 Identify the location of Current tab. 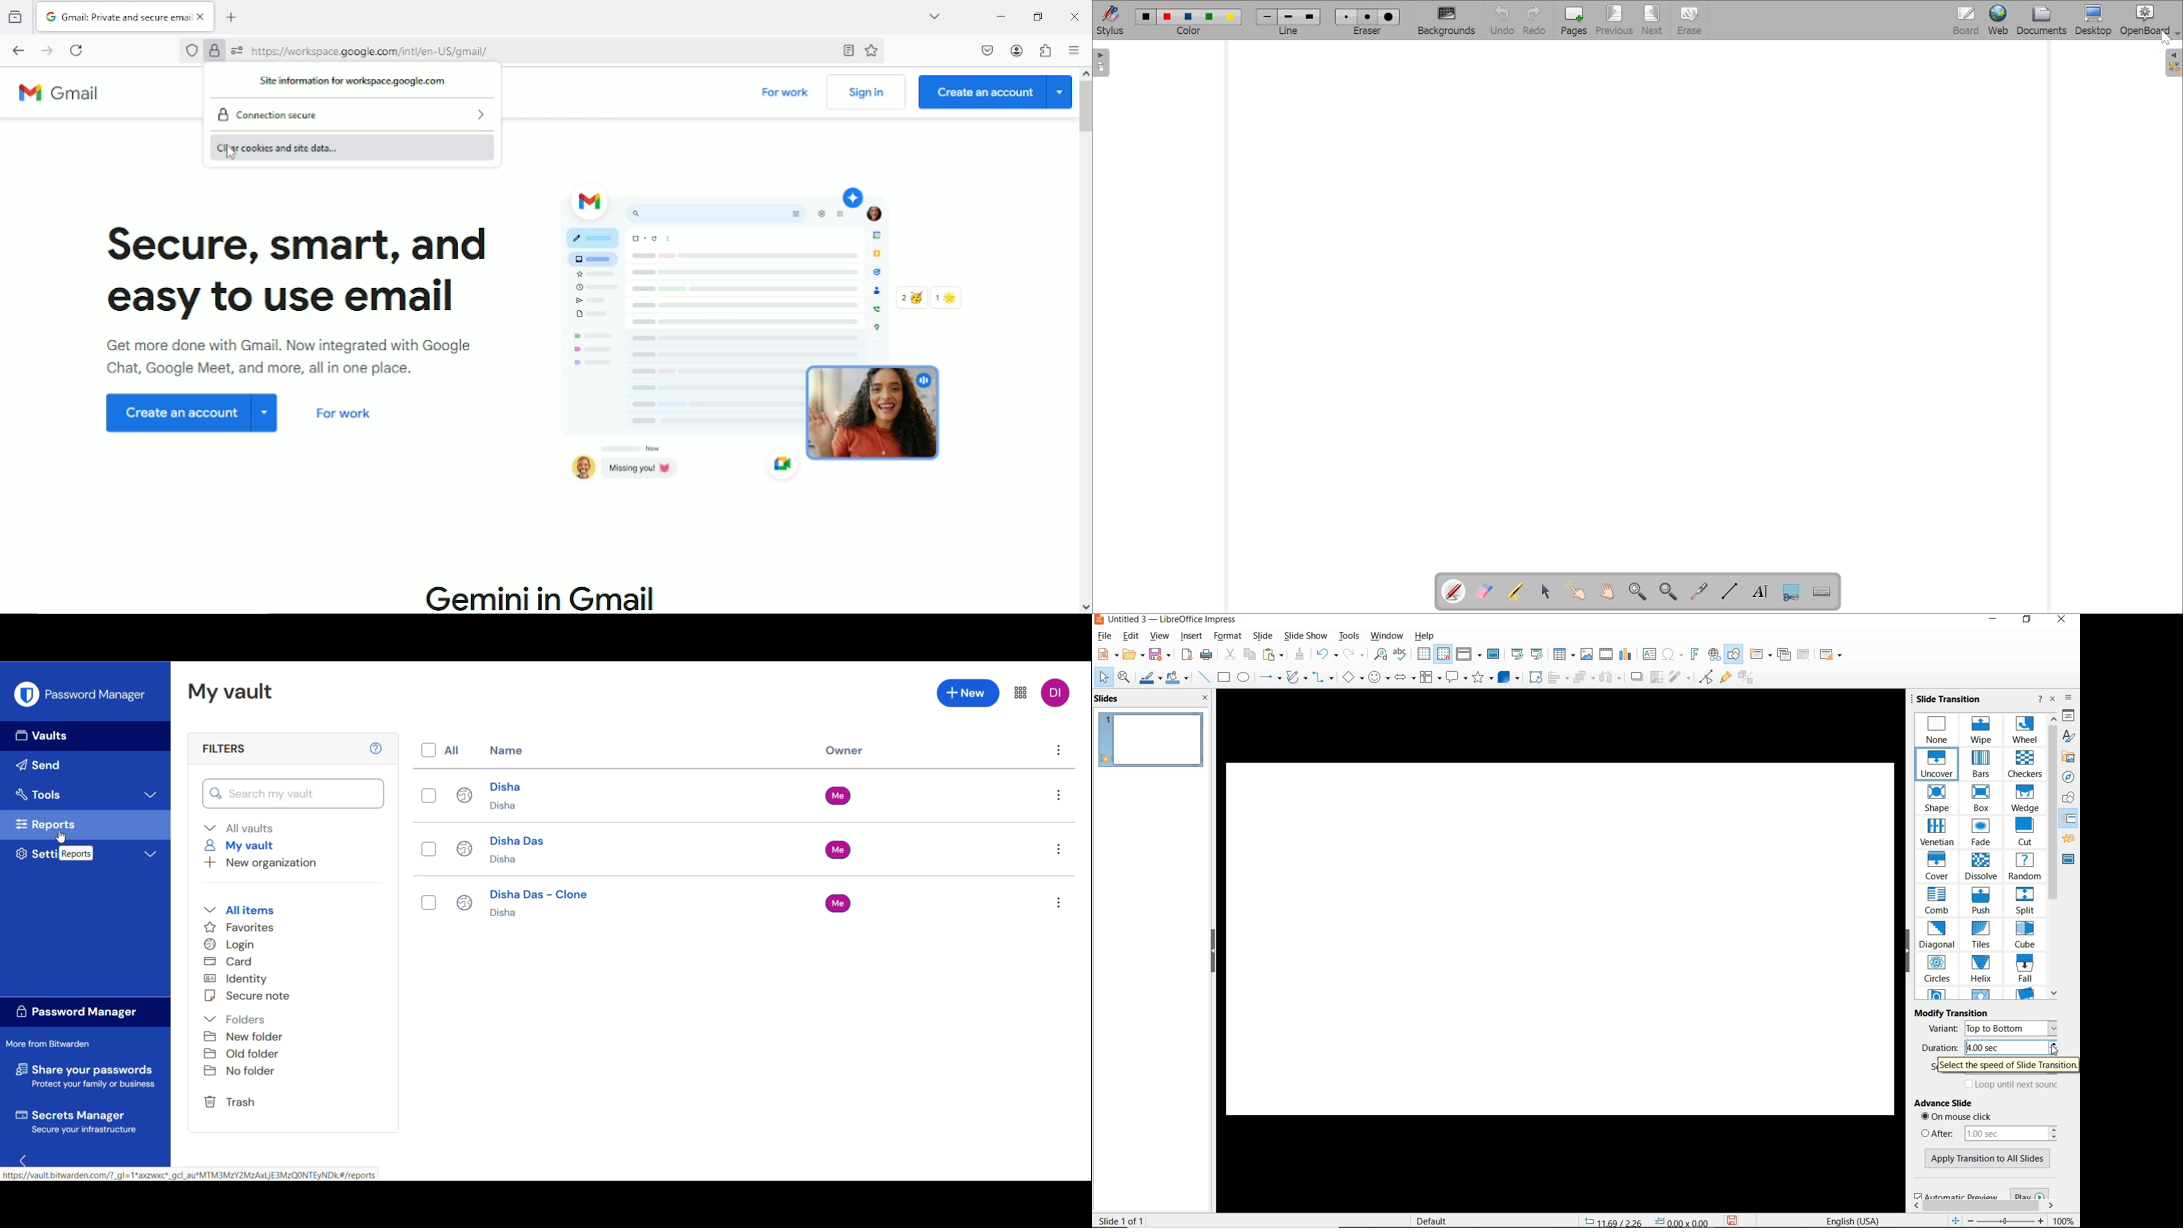
(127, 17).